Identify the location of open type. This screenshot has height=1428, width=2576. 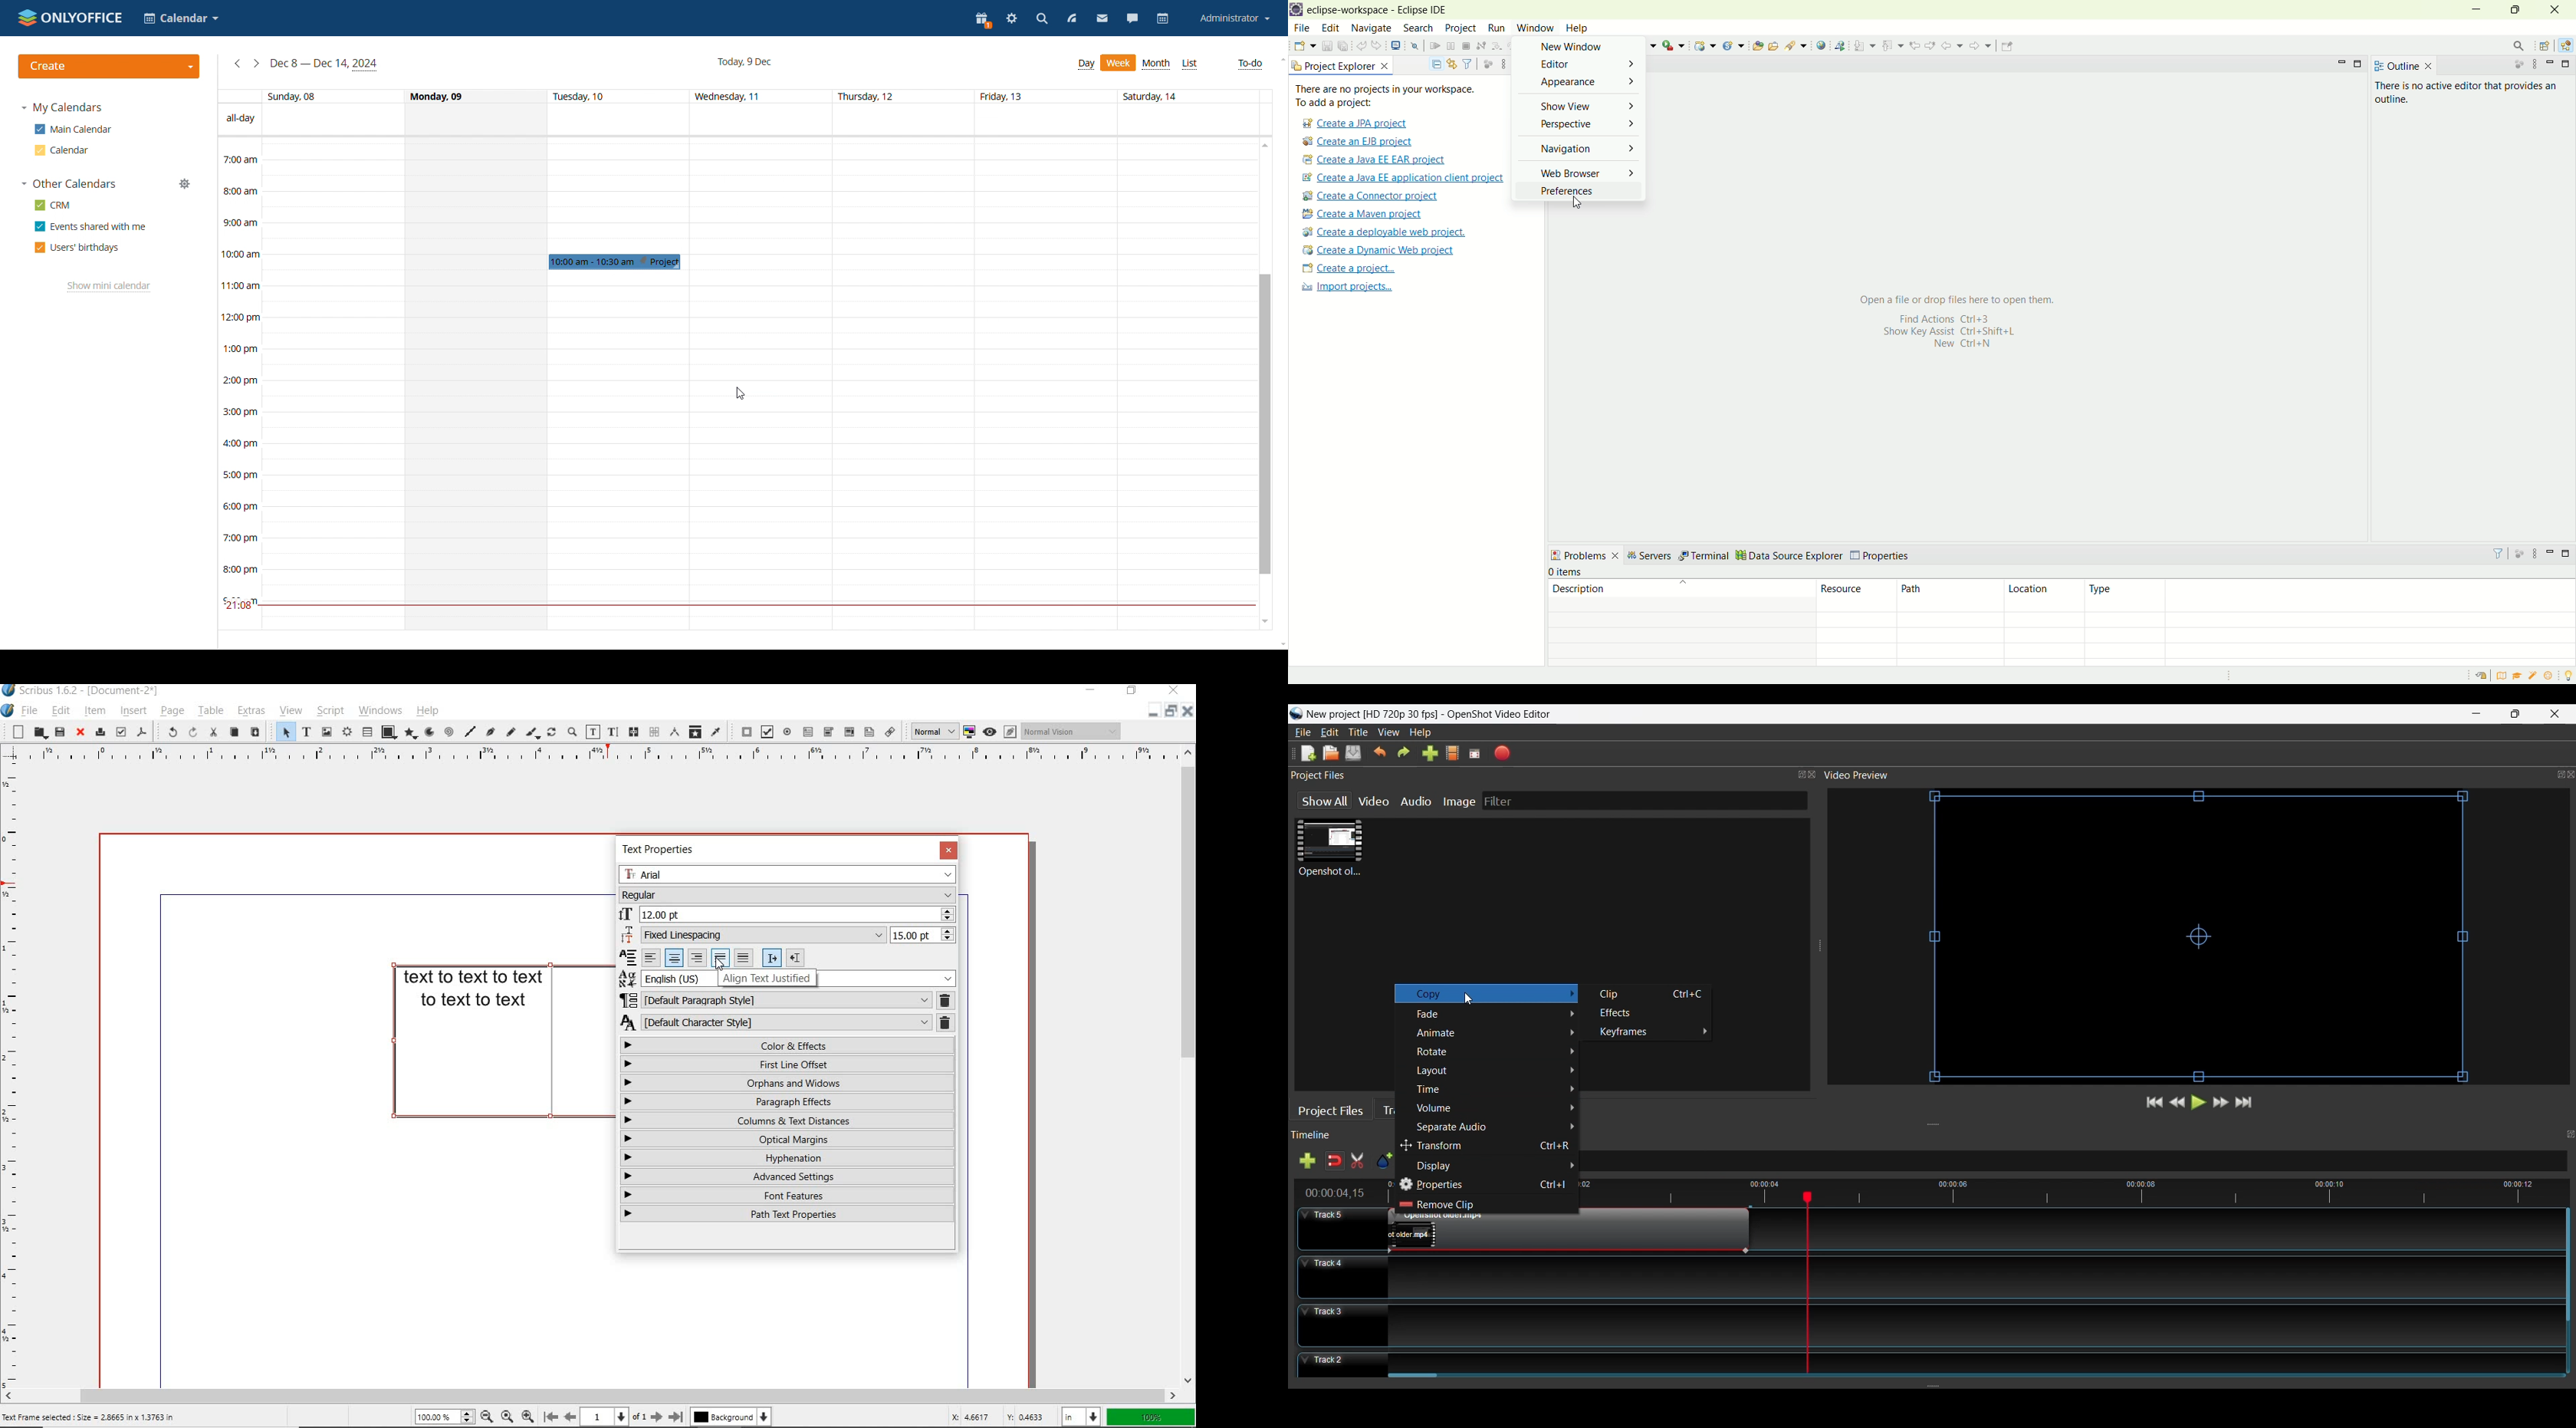
(1757, 45).